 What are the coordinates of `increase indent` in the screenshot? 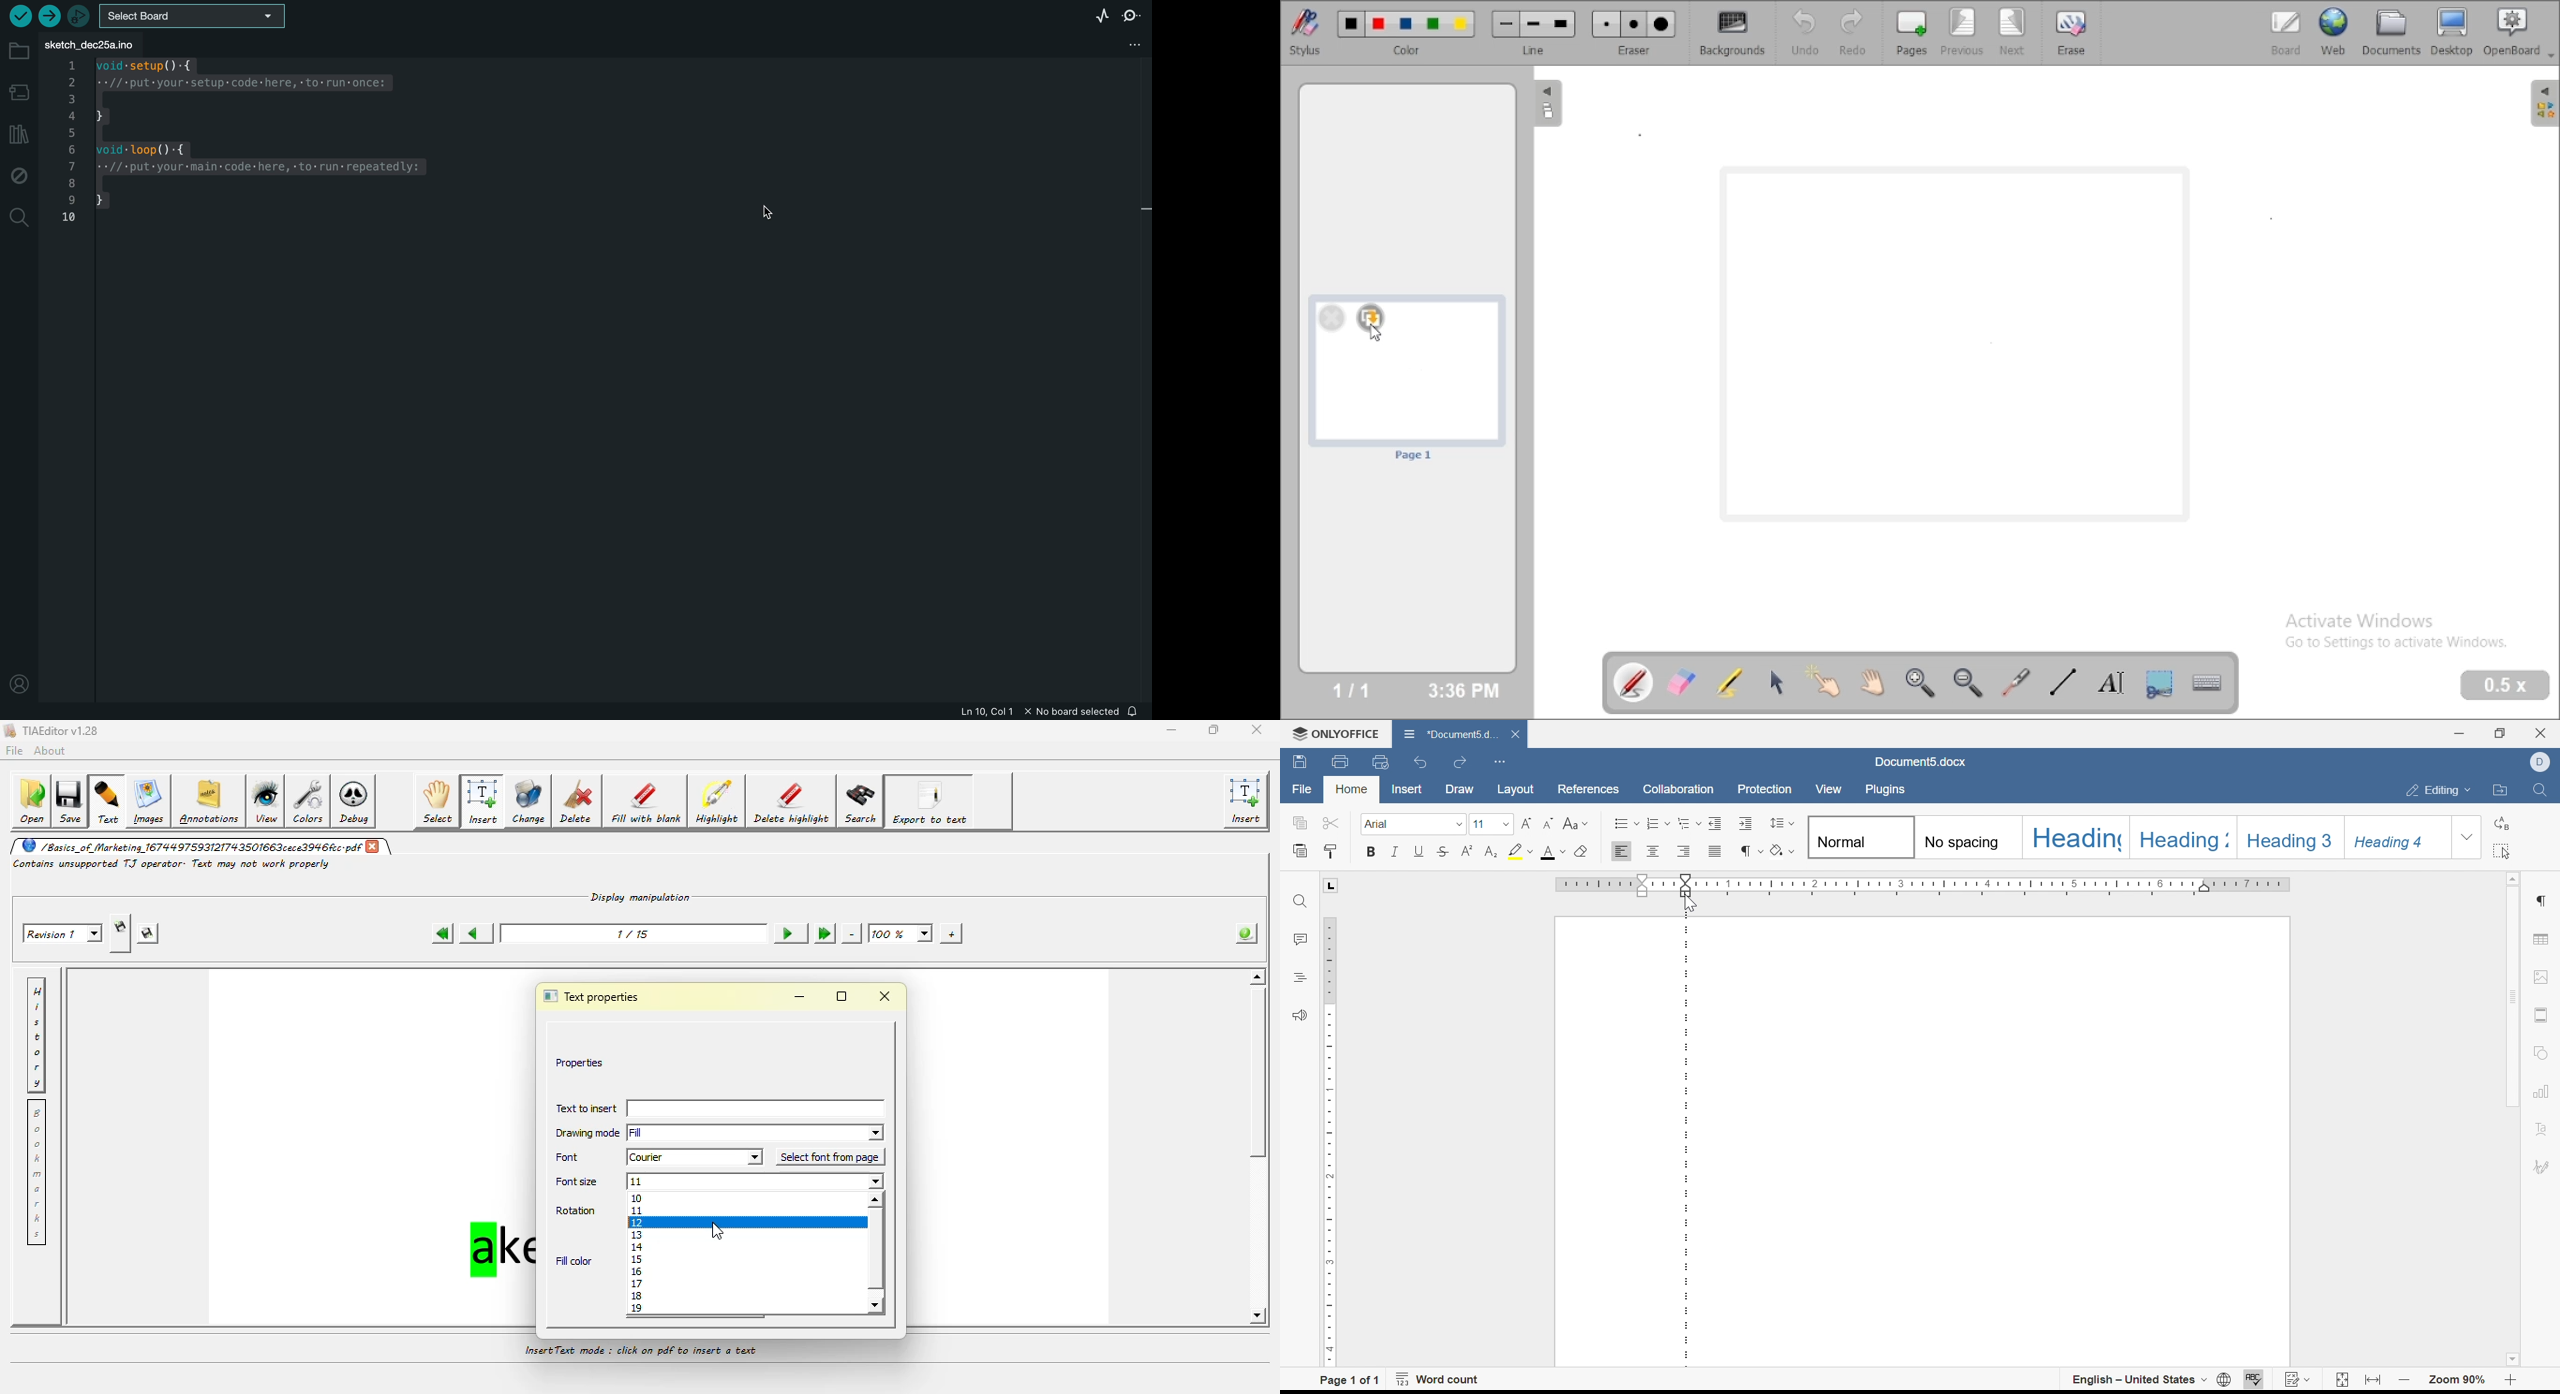 It's located at (1744, 823).